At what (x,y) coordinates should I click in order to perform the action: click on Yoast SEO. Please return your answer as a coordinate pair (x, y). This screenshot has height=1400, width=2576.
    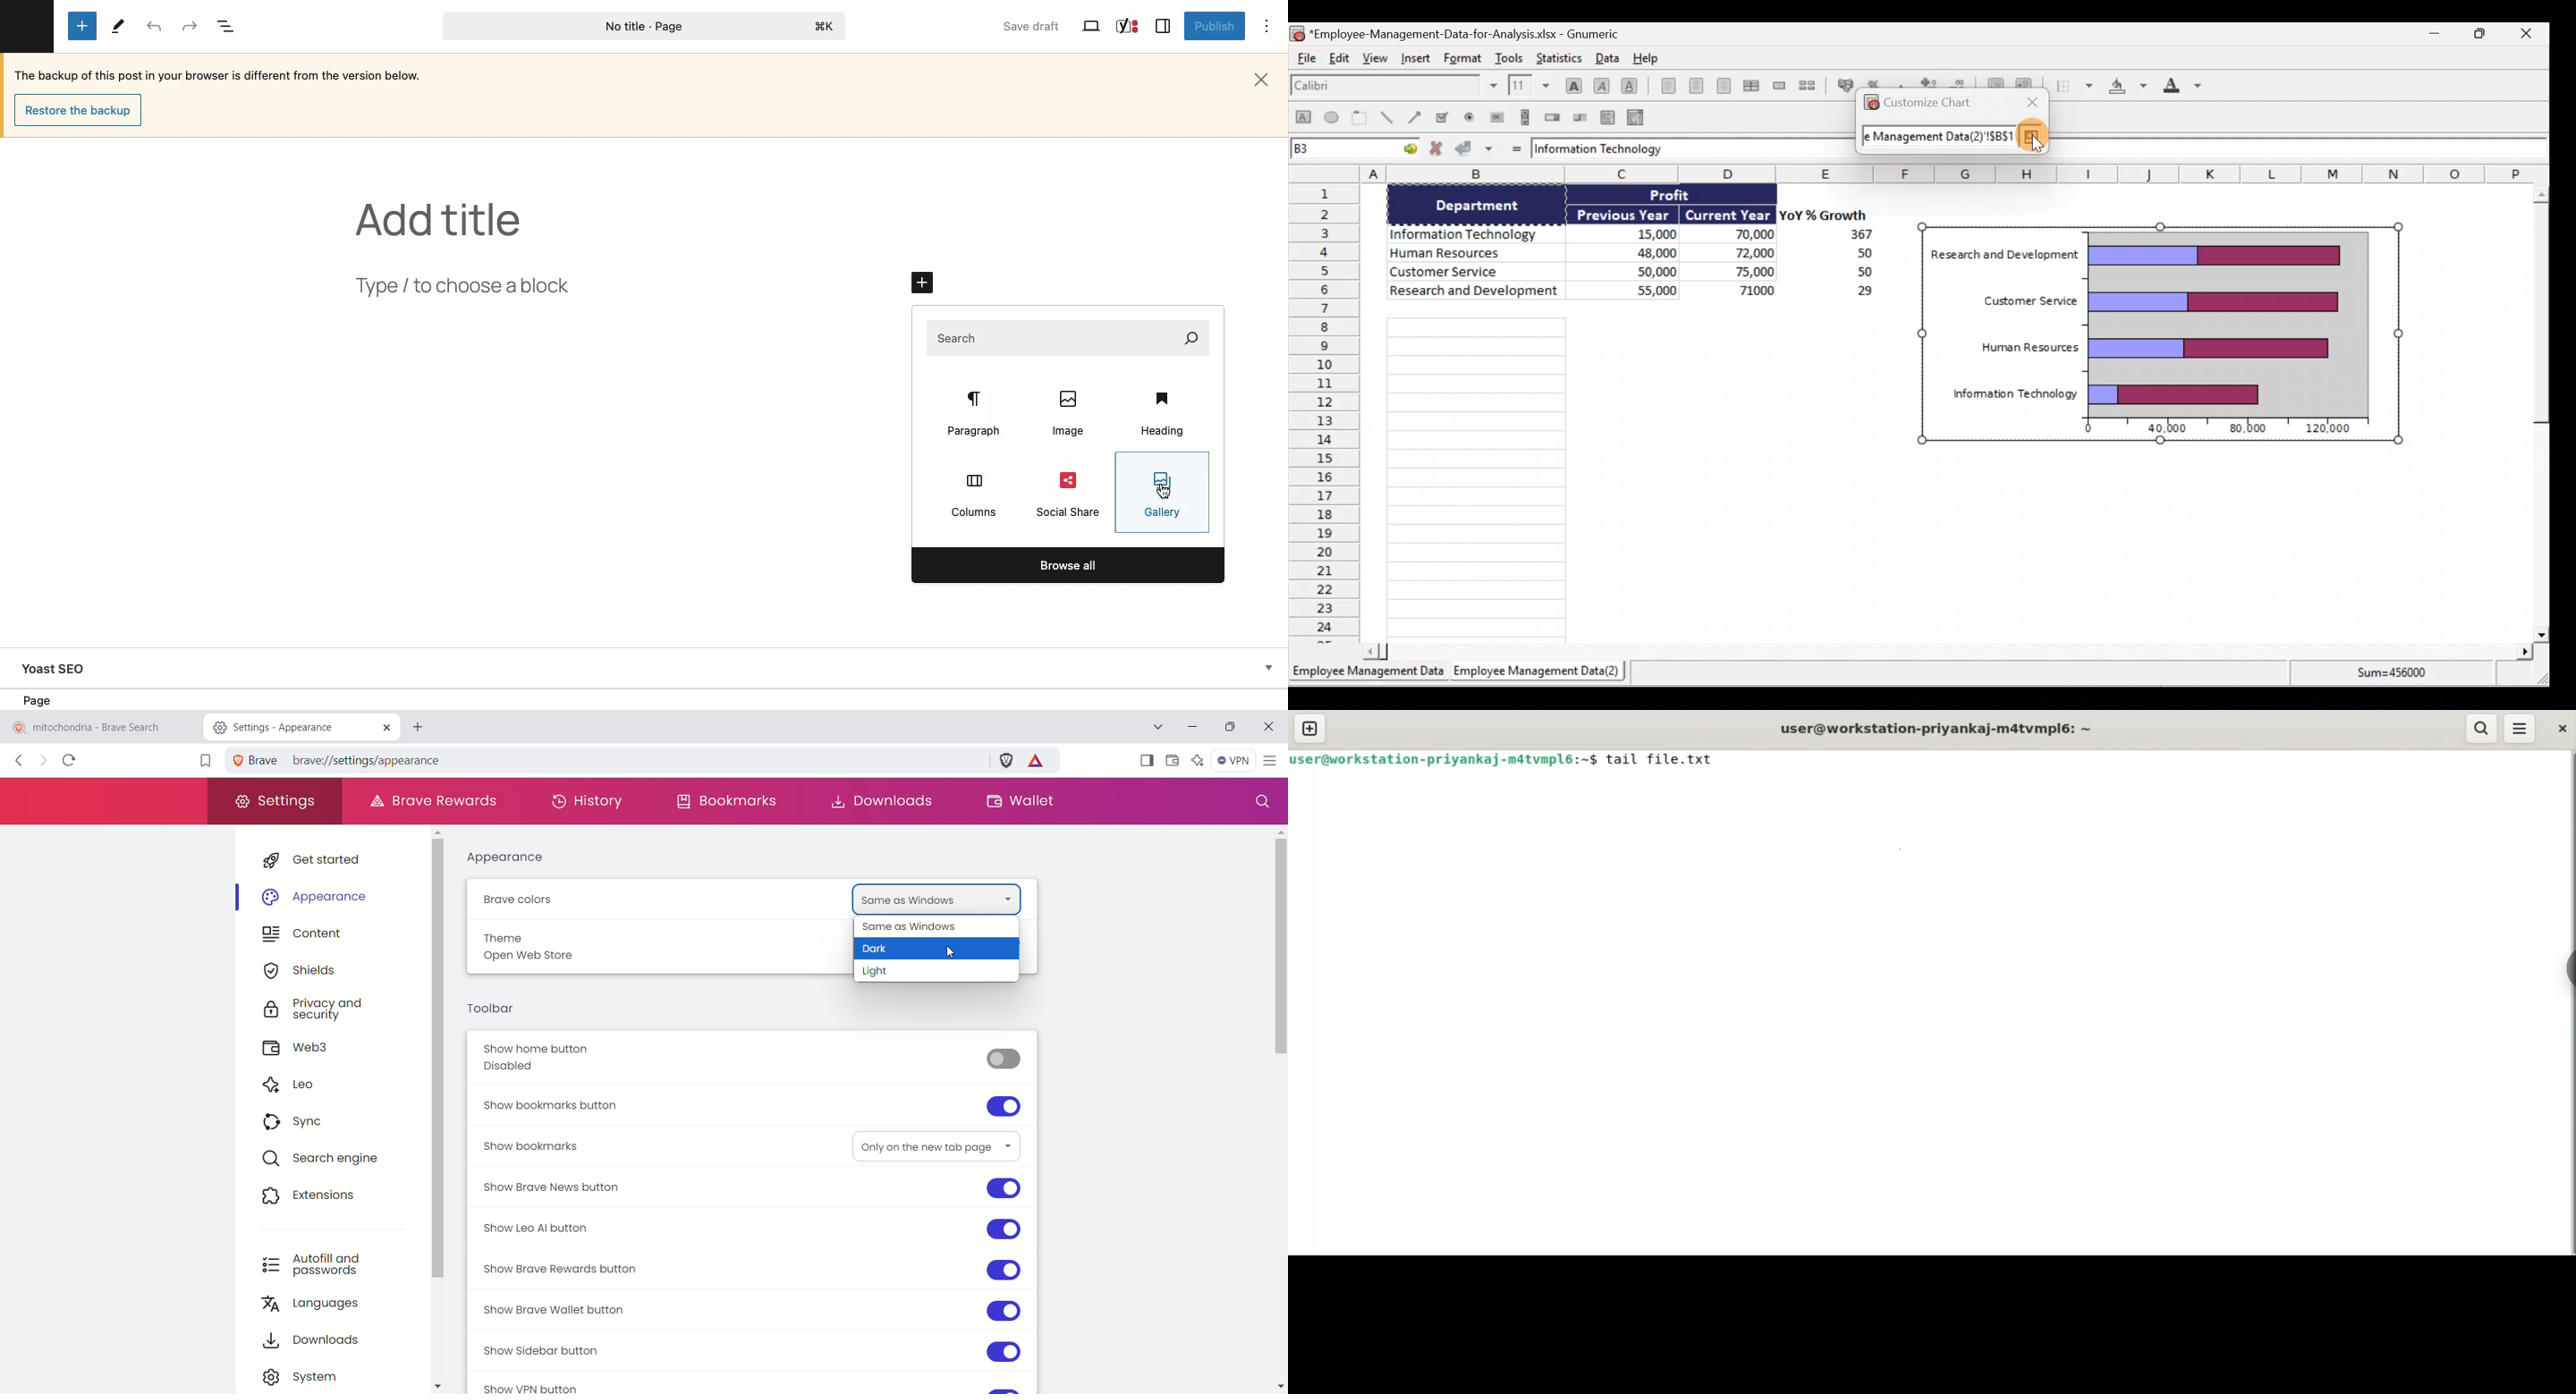
    Looking at the image, I should click on (650, 669).